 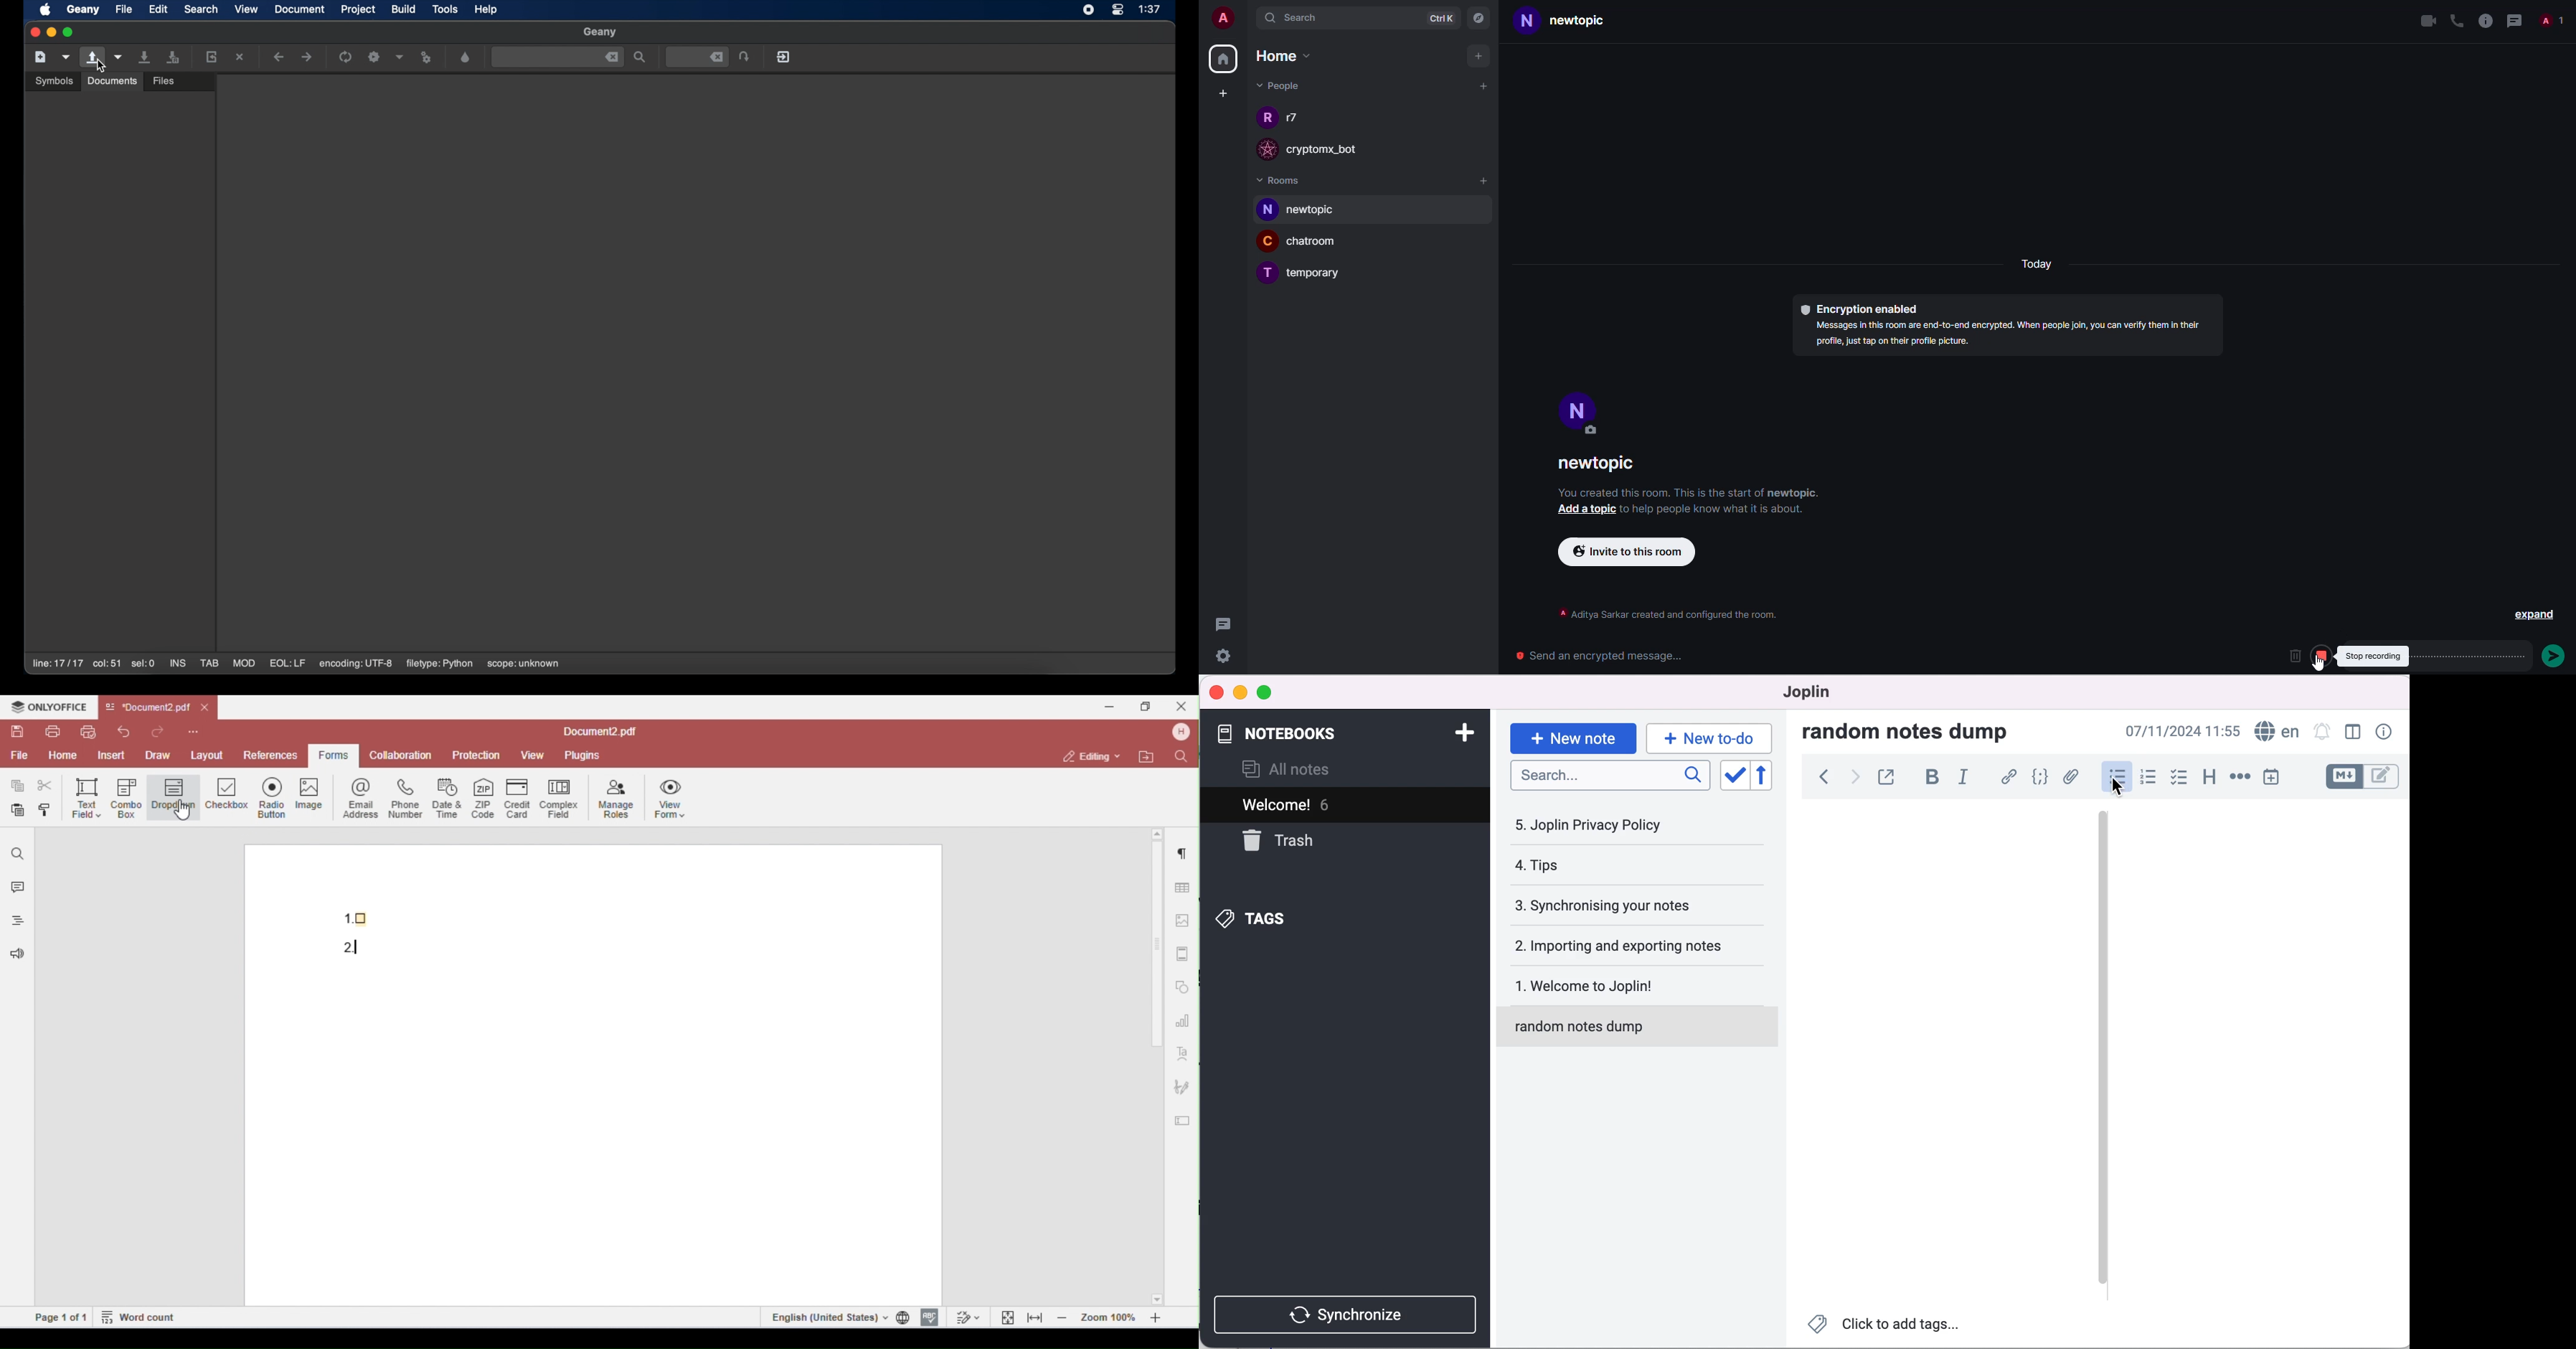 What do you see at coordinates (2552, 657) in the screenshot?
I see `send` at bounding box center [2552, 657].